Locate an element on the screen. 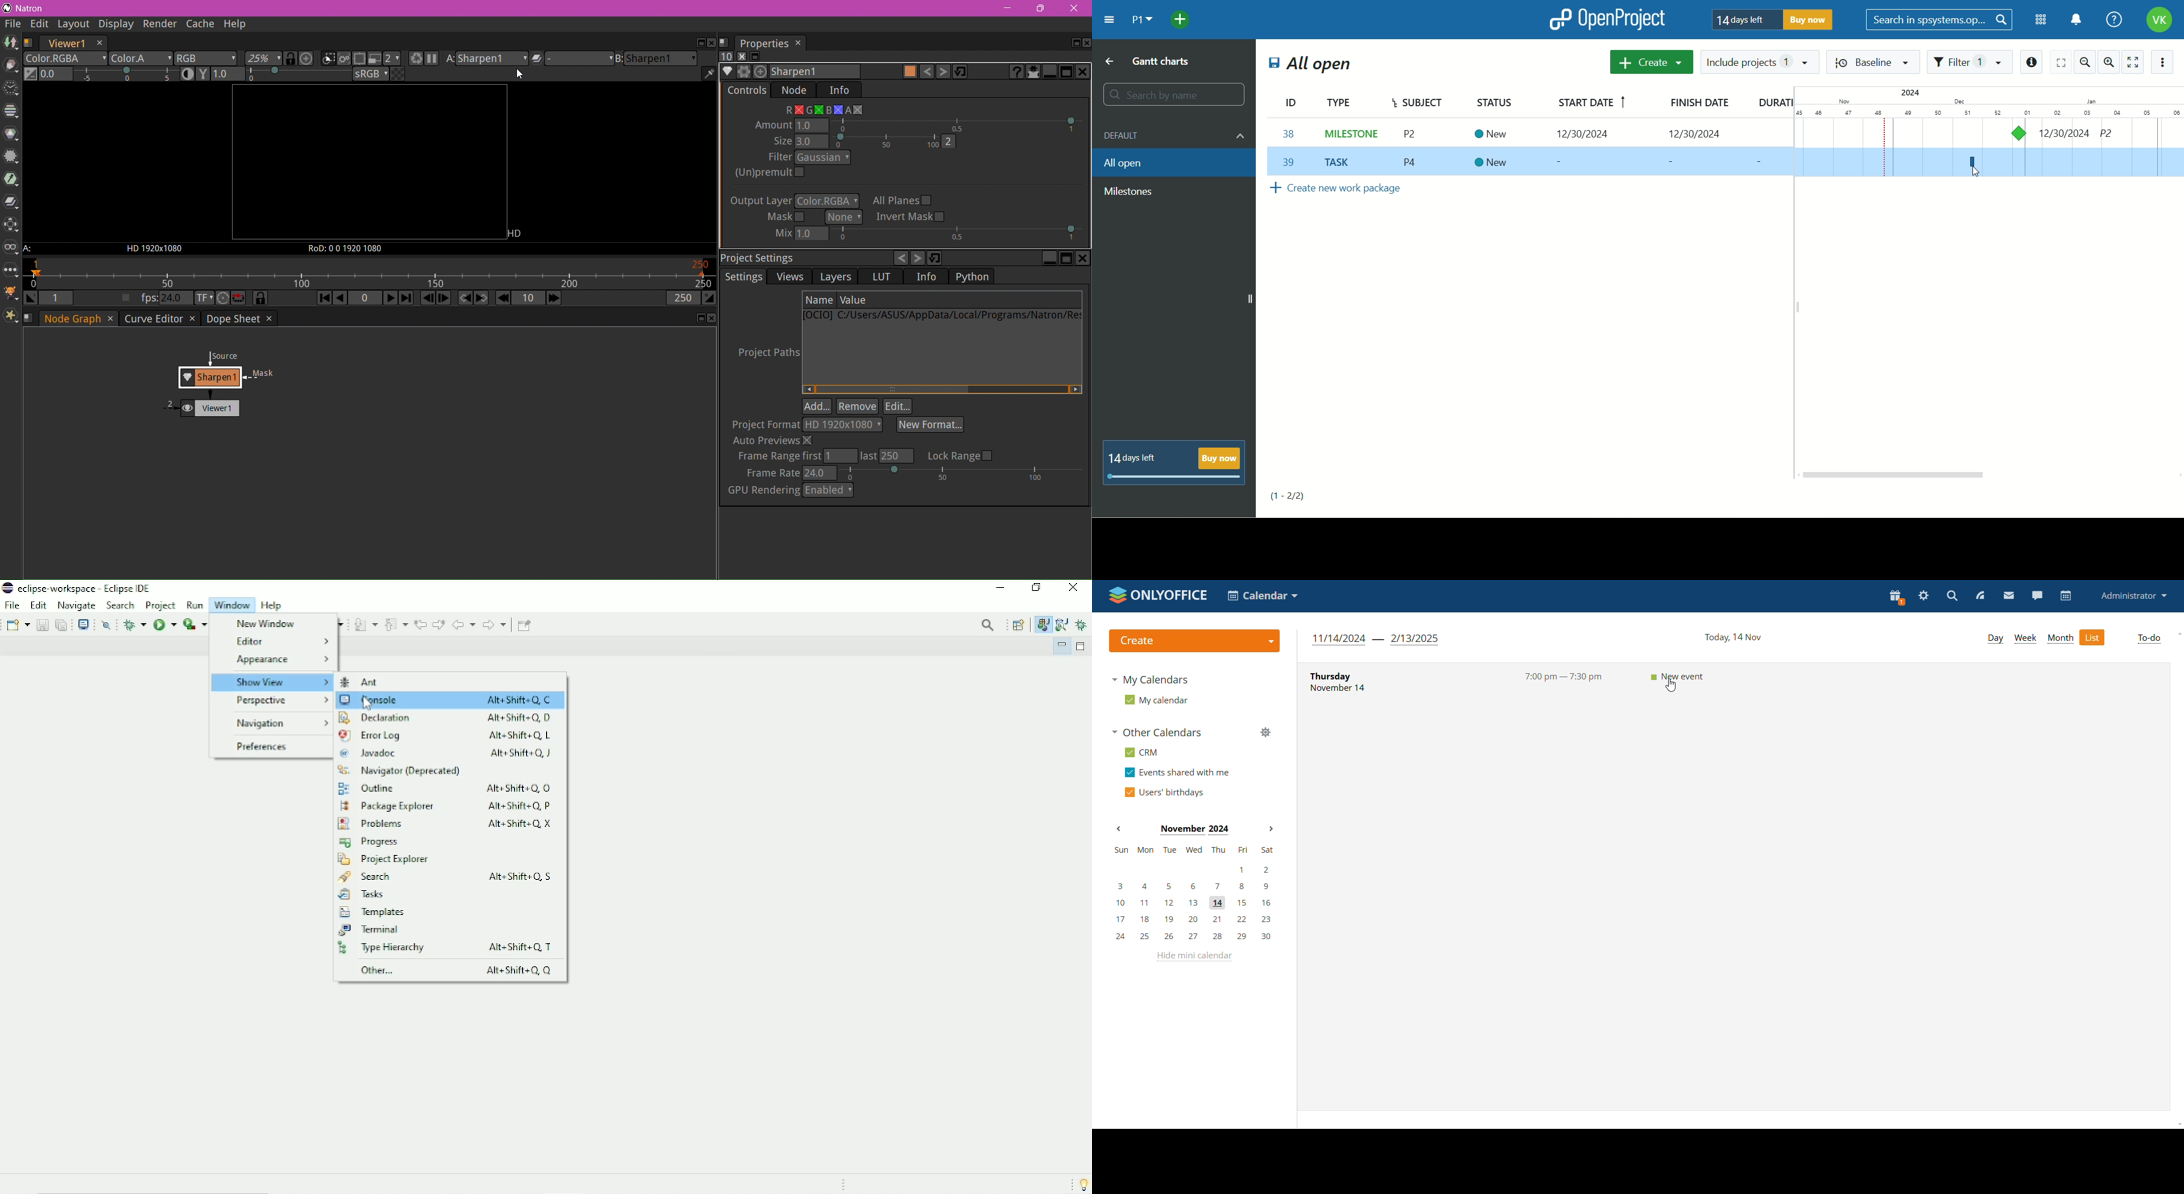  - is located at coordinates (1673, 162).